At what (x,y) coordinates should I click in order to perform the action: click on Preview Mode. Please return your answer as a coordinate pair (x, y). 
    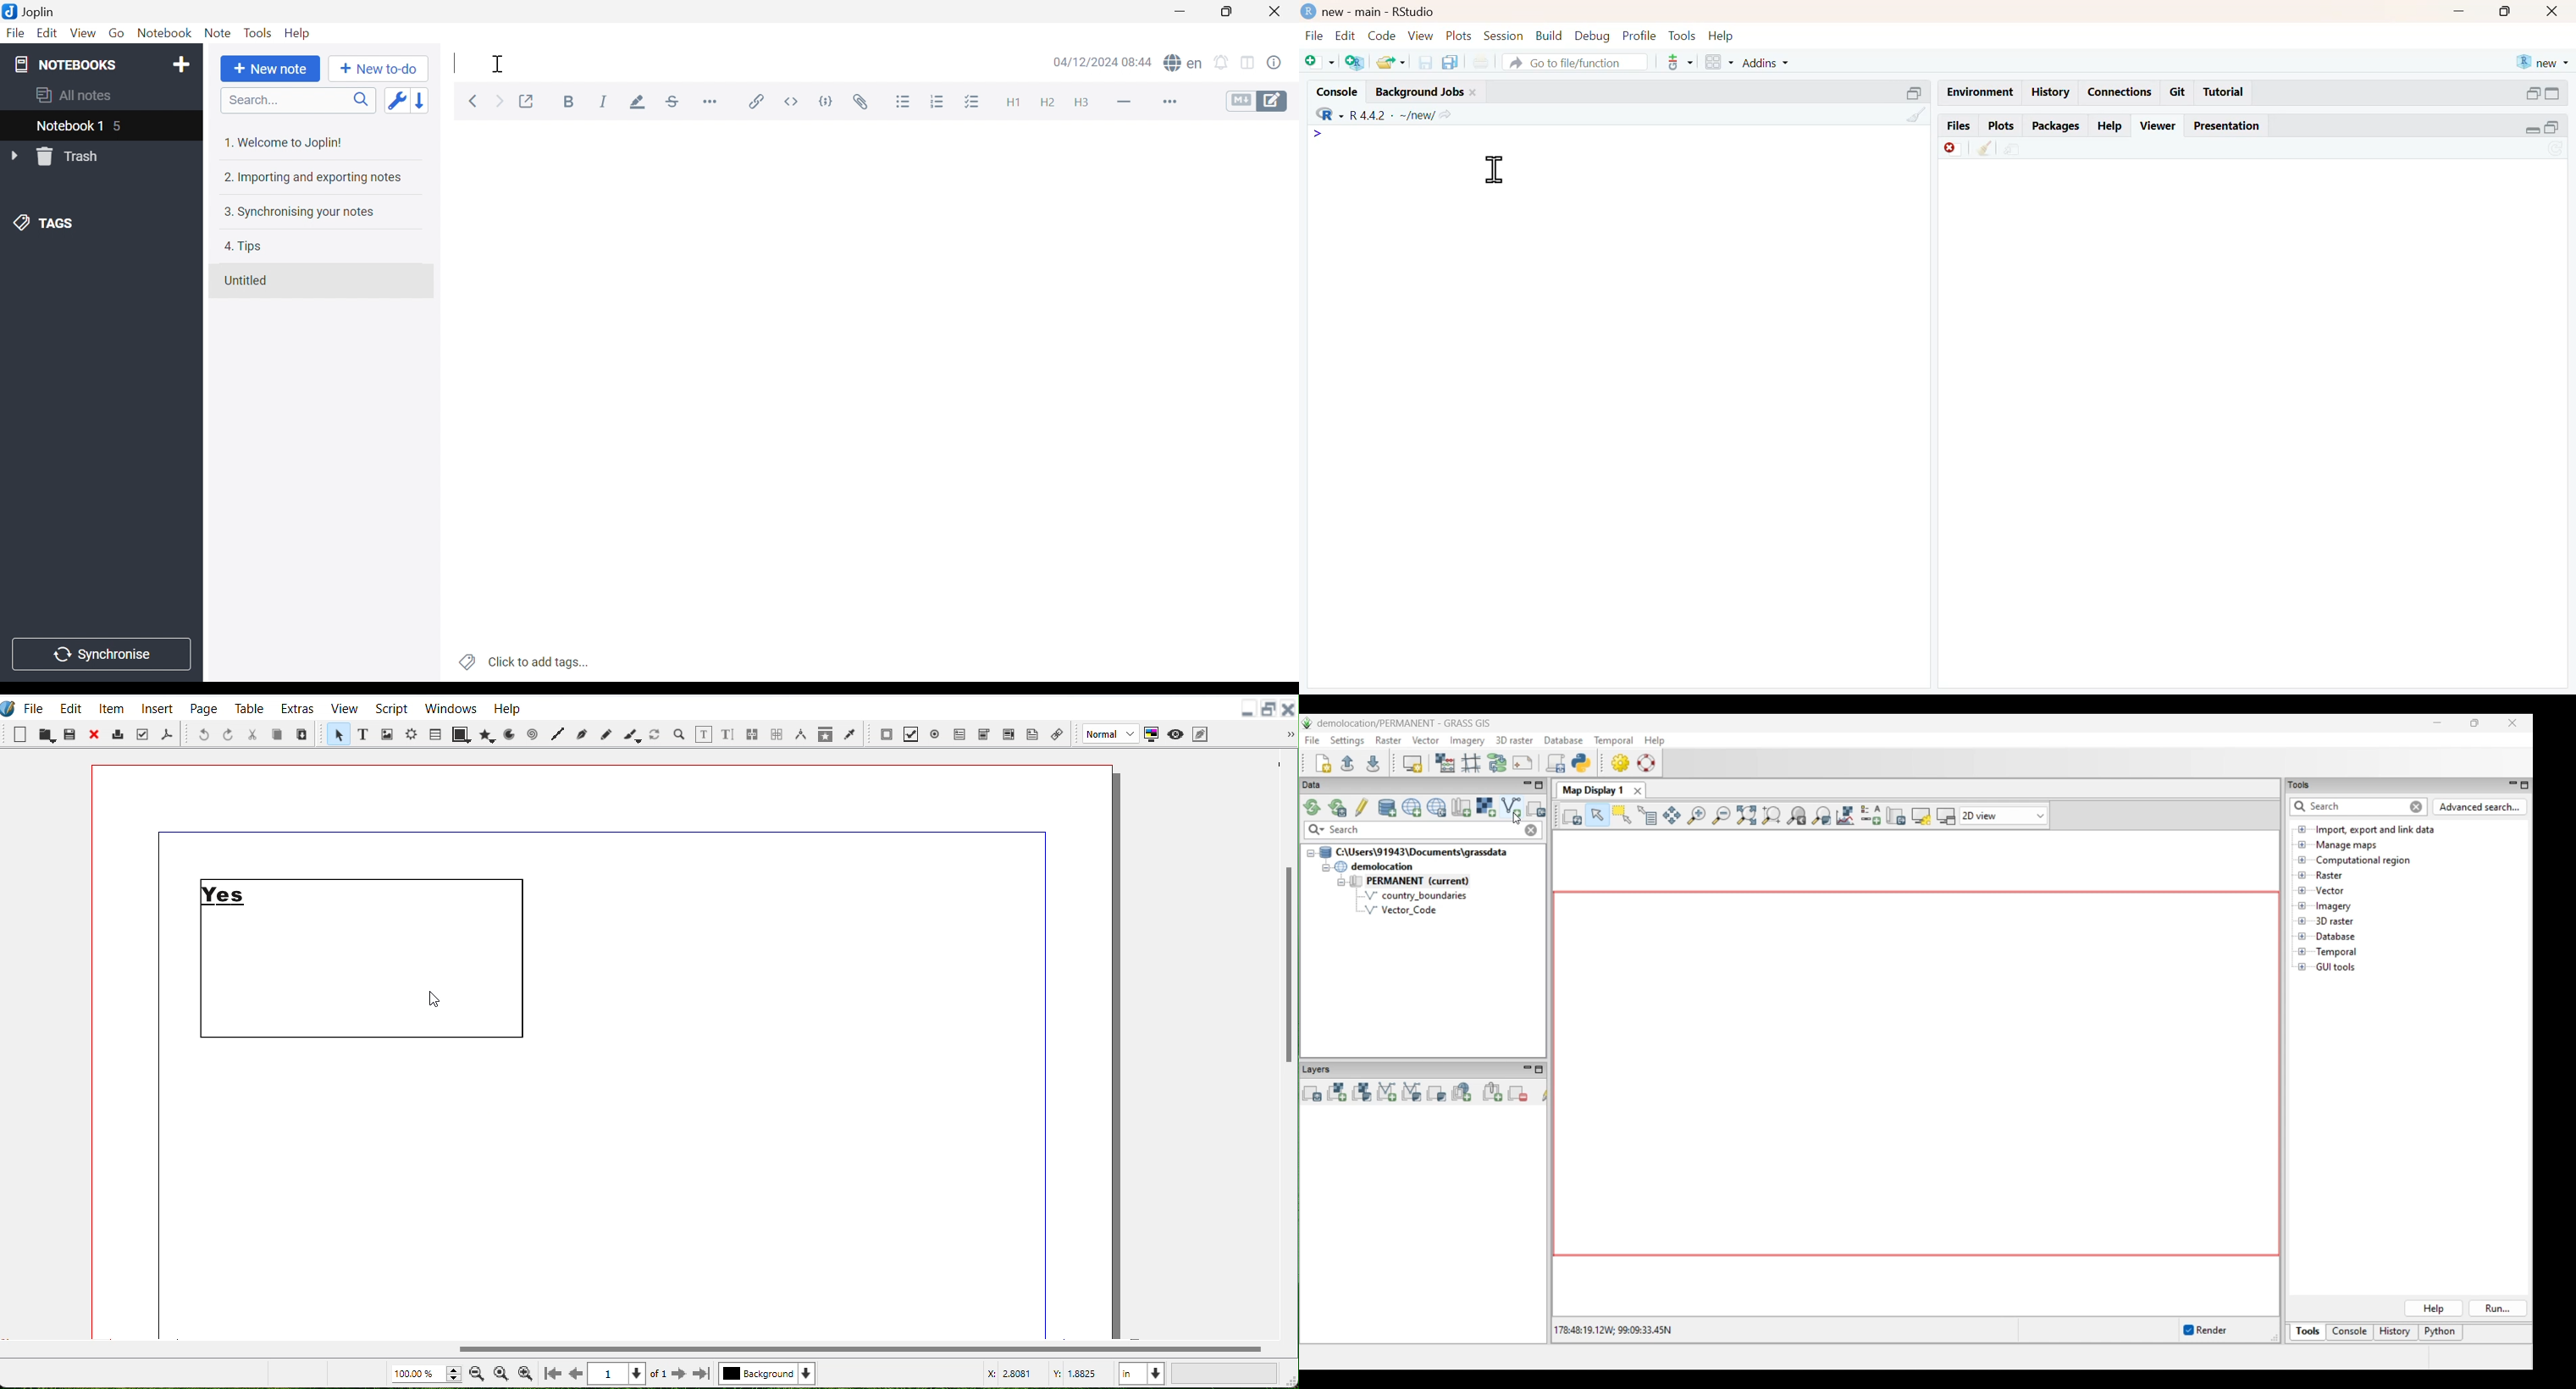
    Looking at the image, I should click on (1175, 733).